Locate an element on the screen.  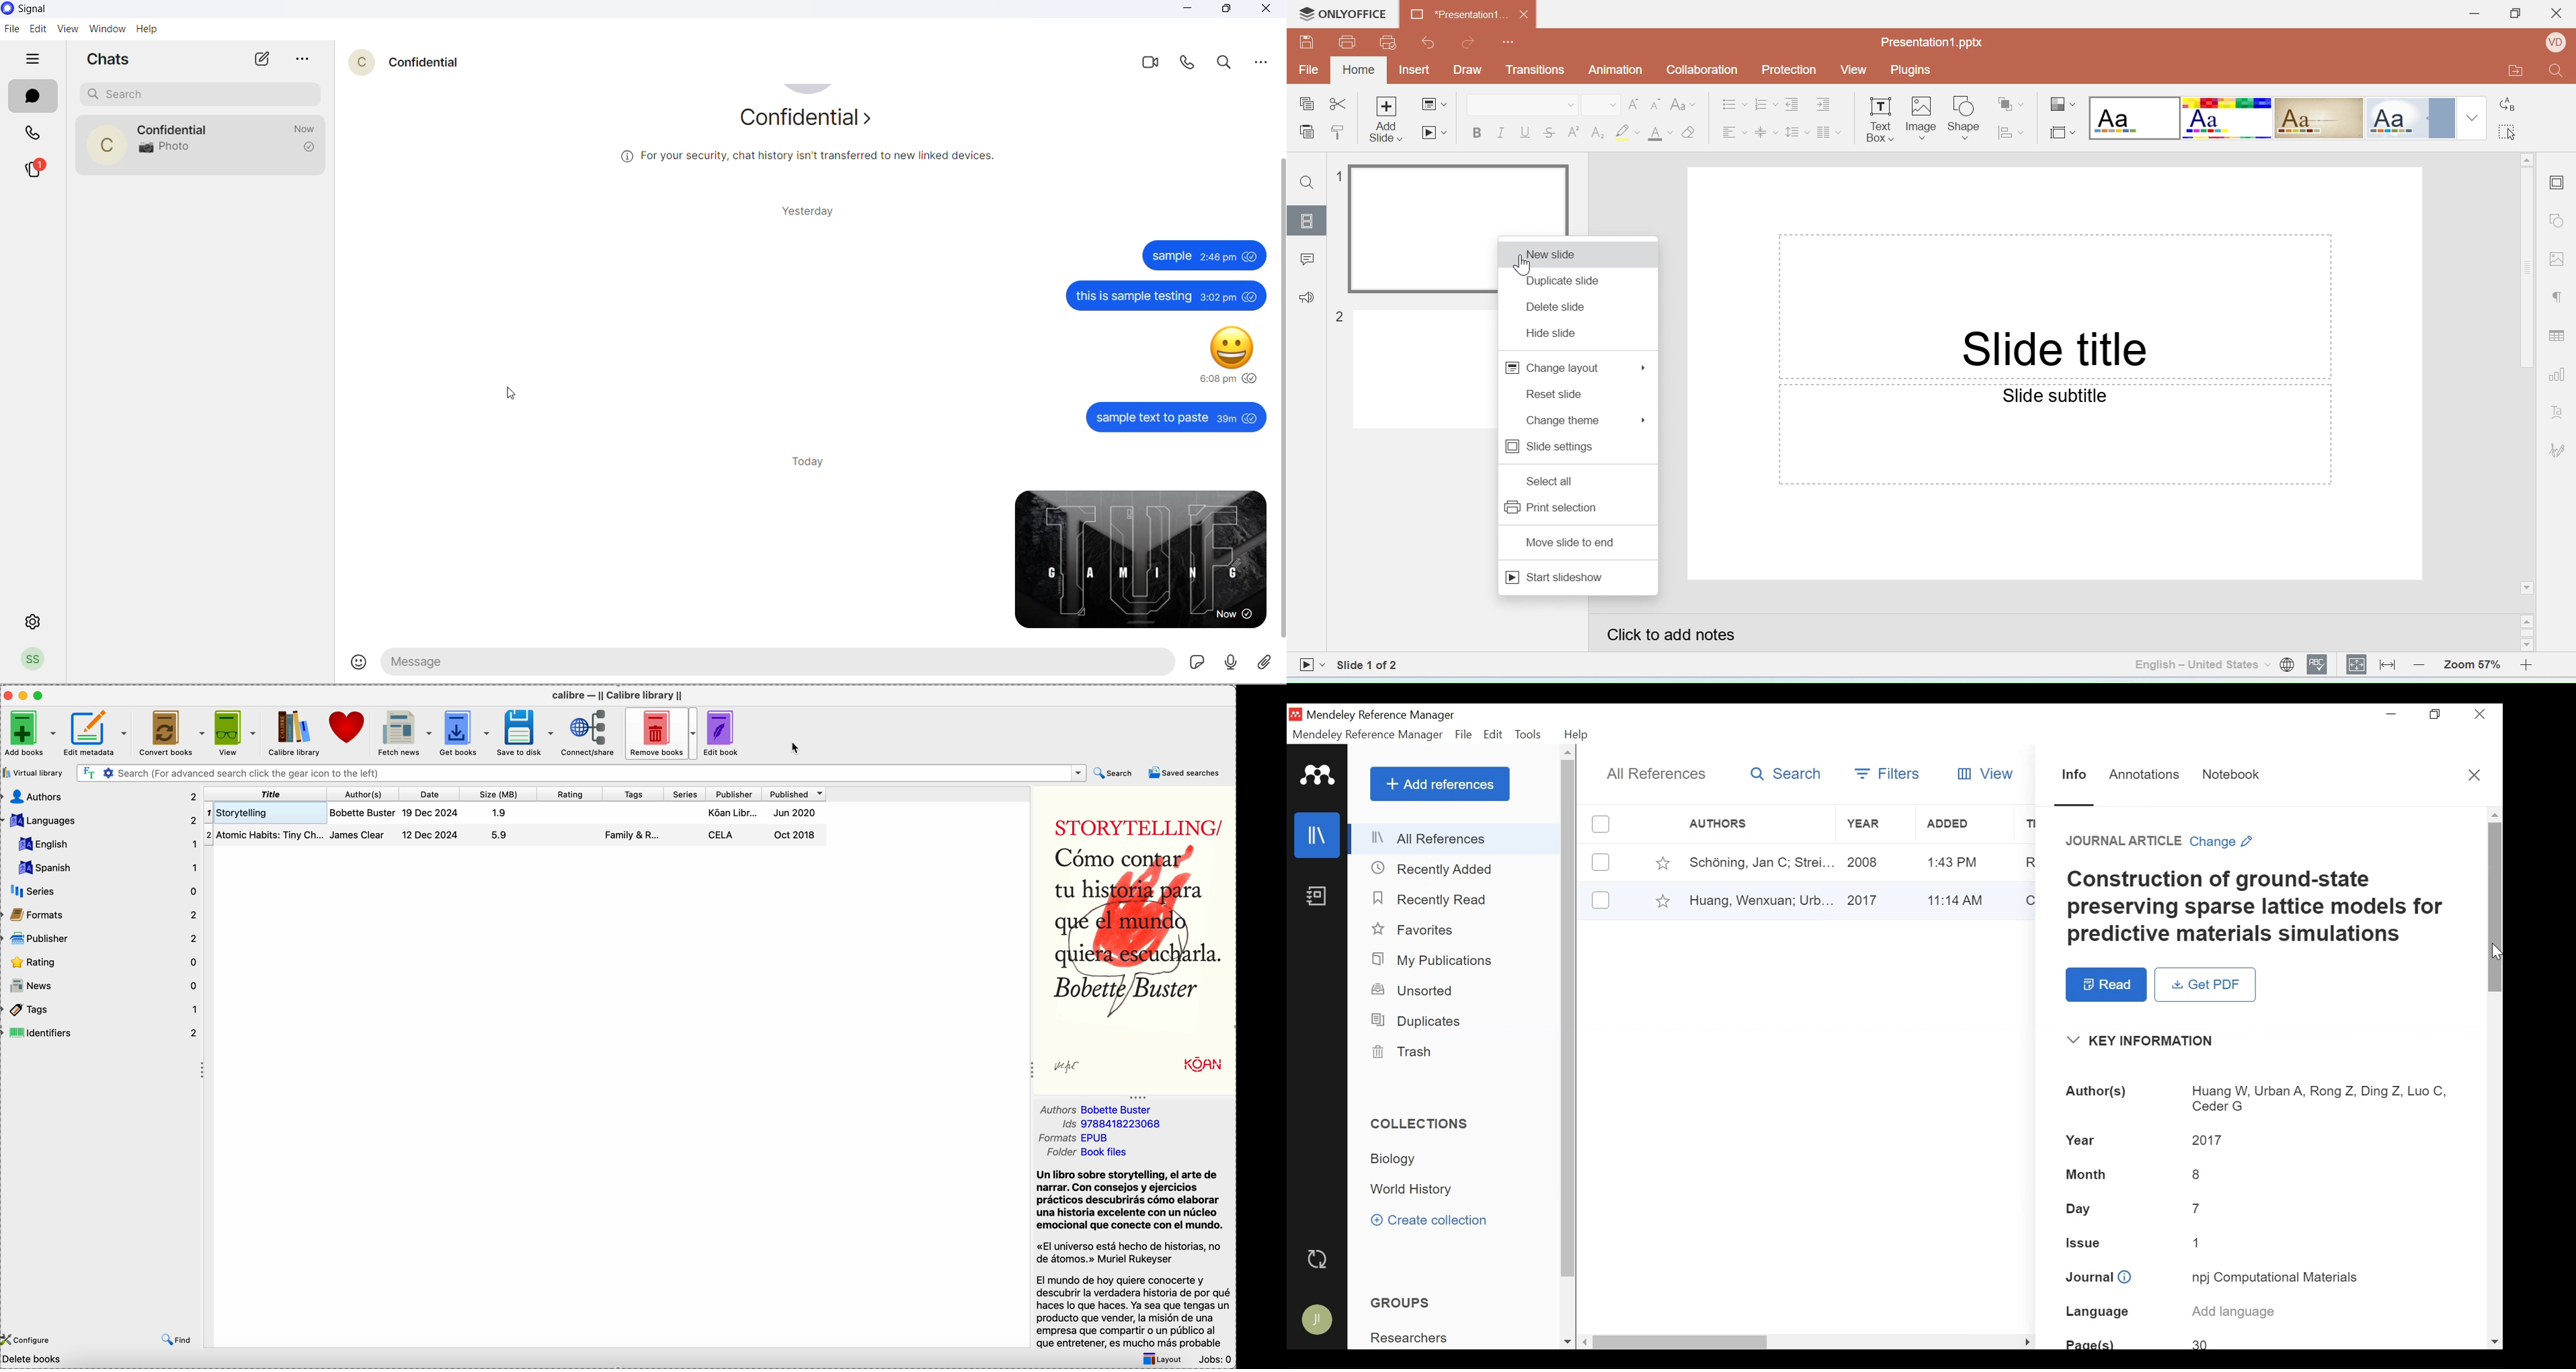
Close is located at coordinates (2476, 776).